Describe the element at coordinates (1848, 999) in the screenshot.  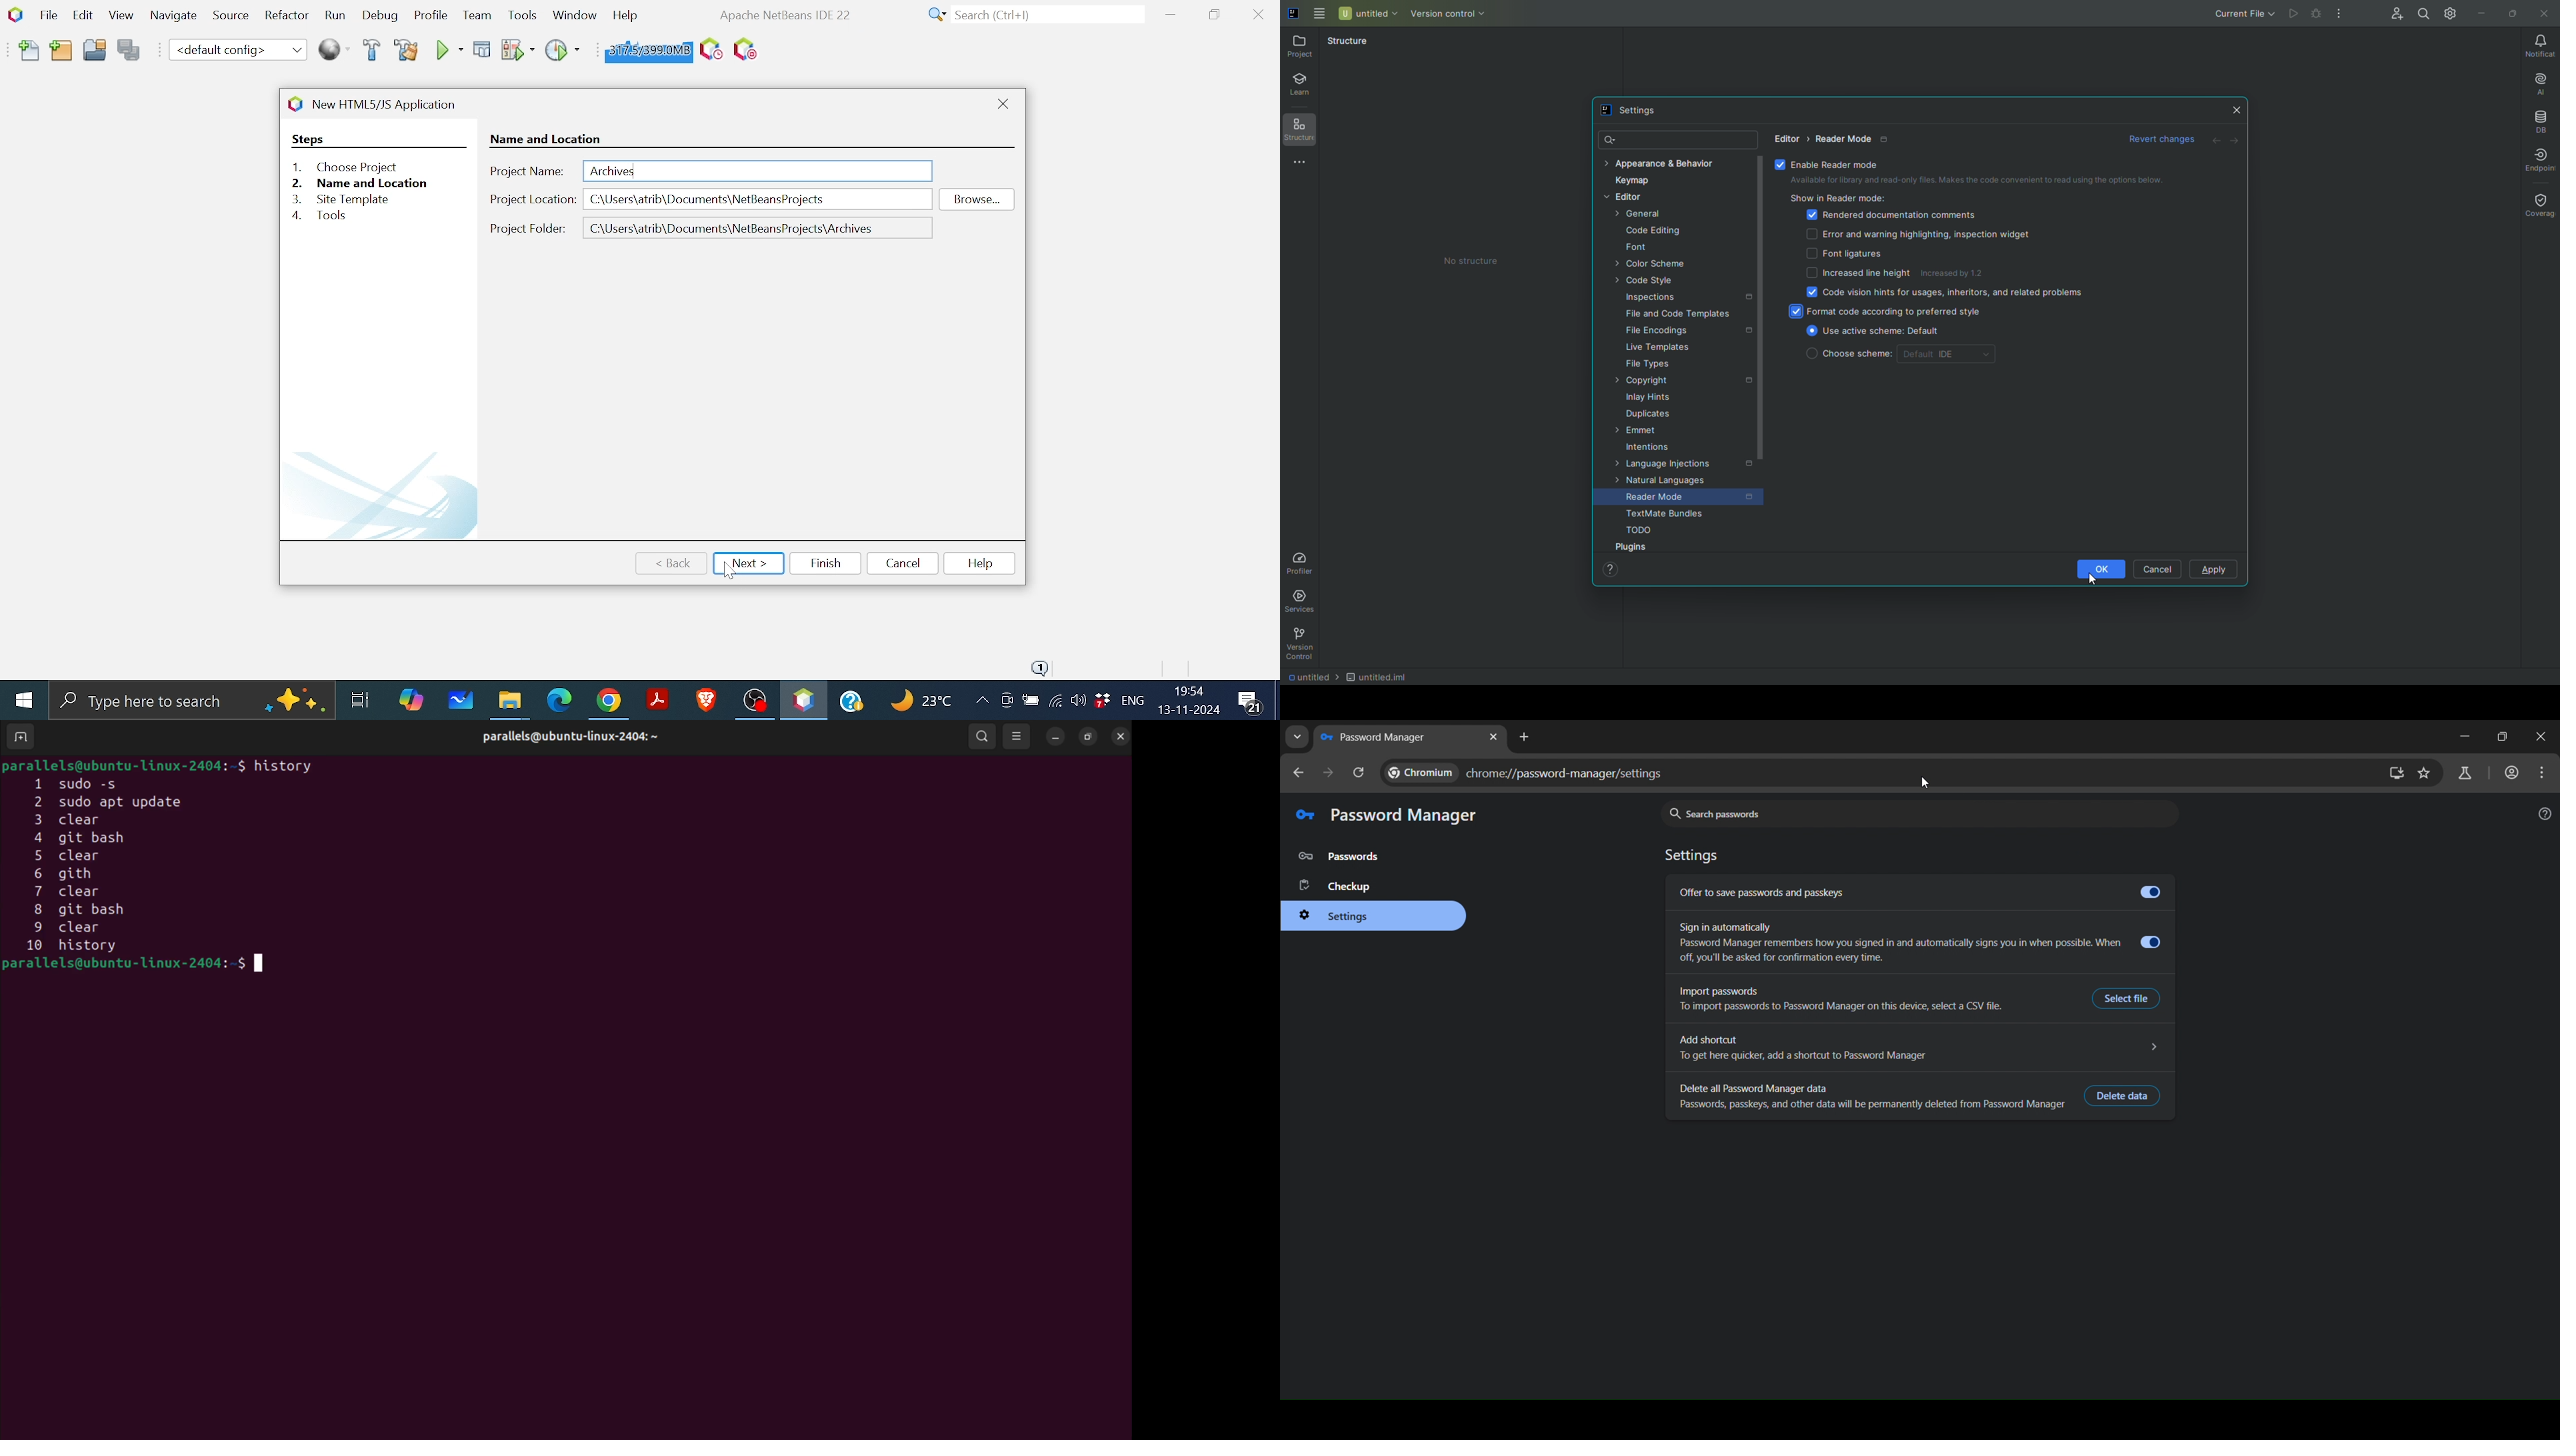
I see `Import passwords
To import passwords to Password Manager on this device, select a CSV file.` at that location.